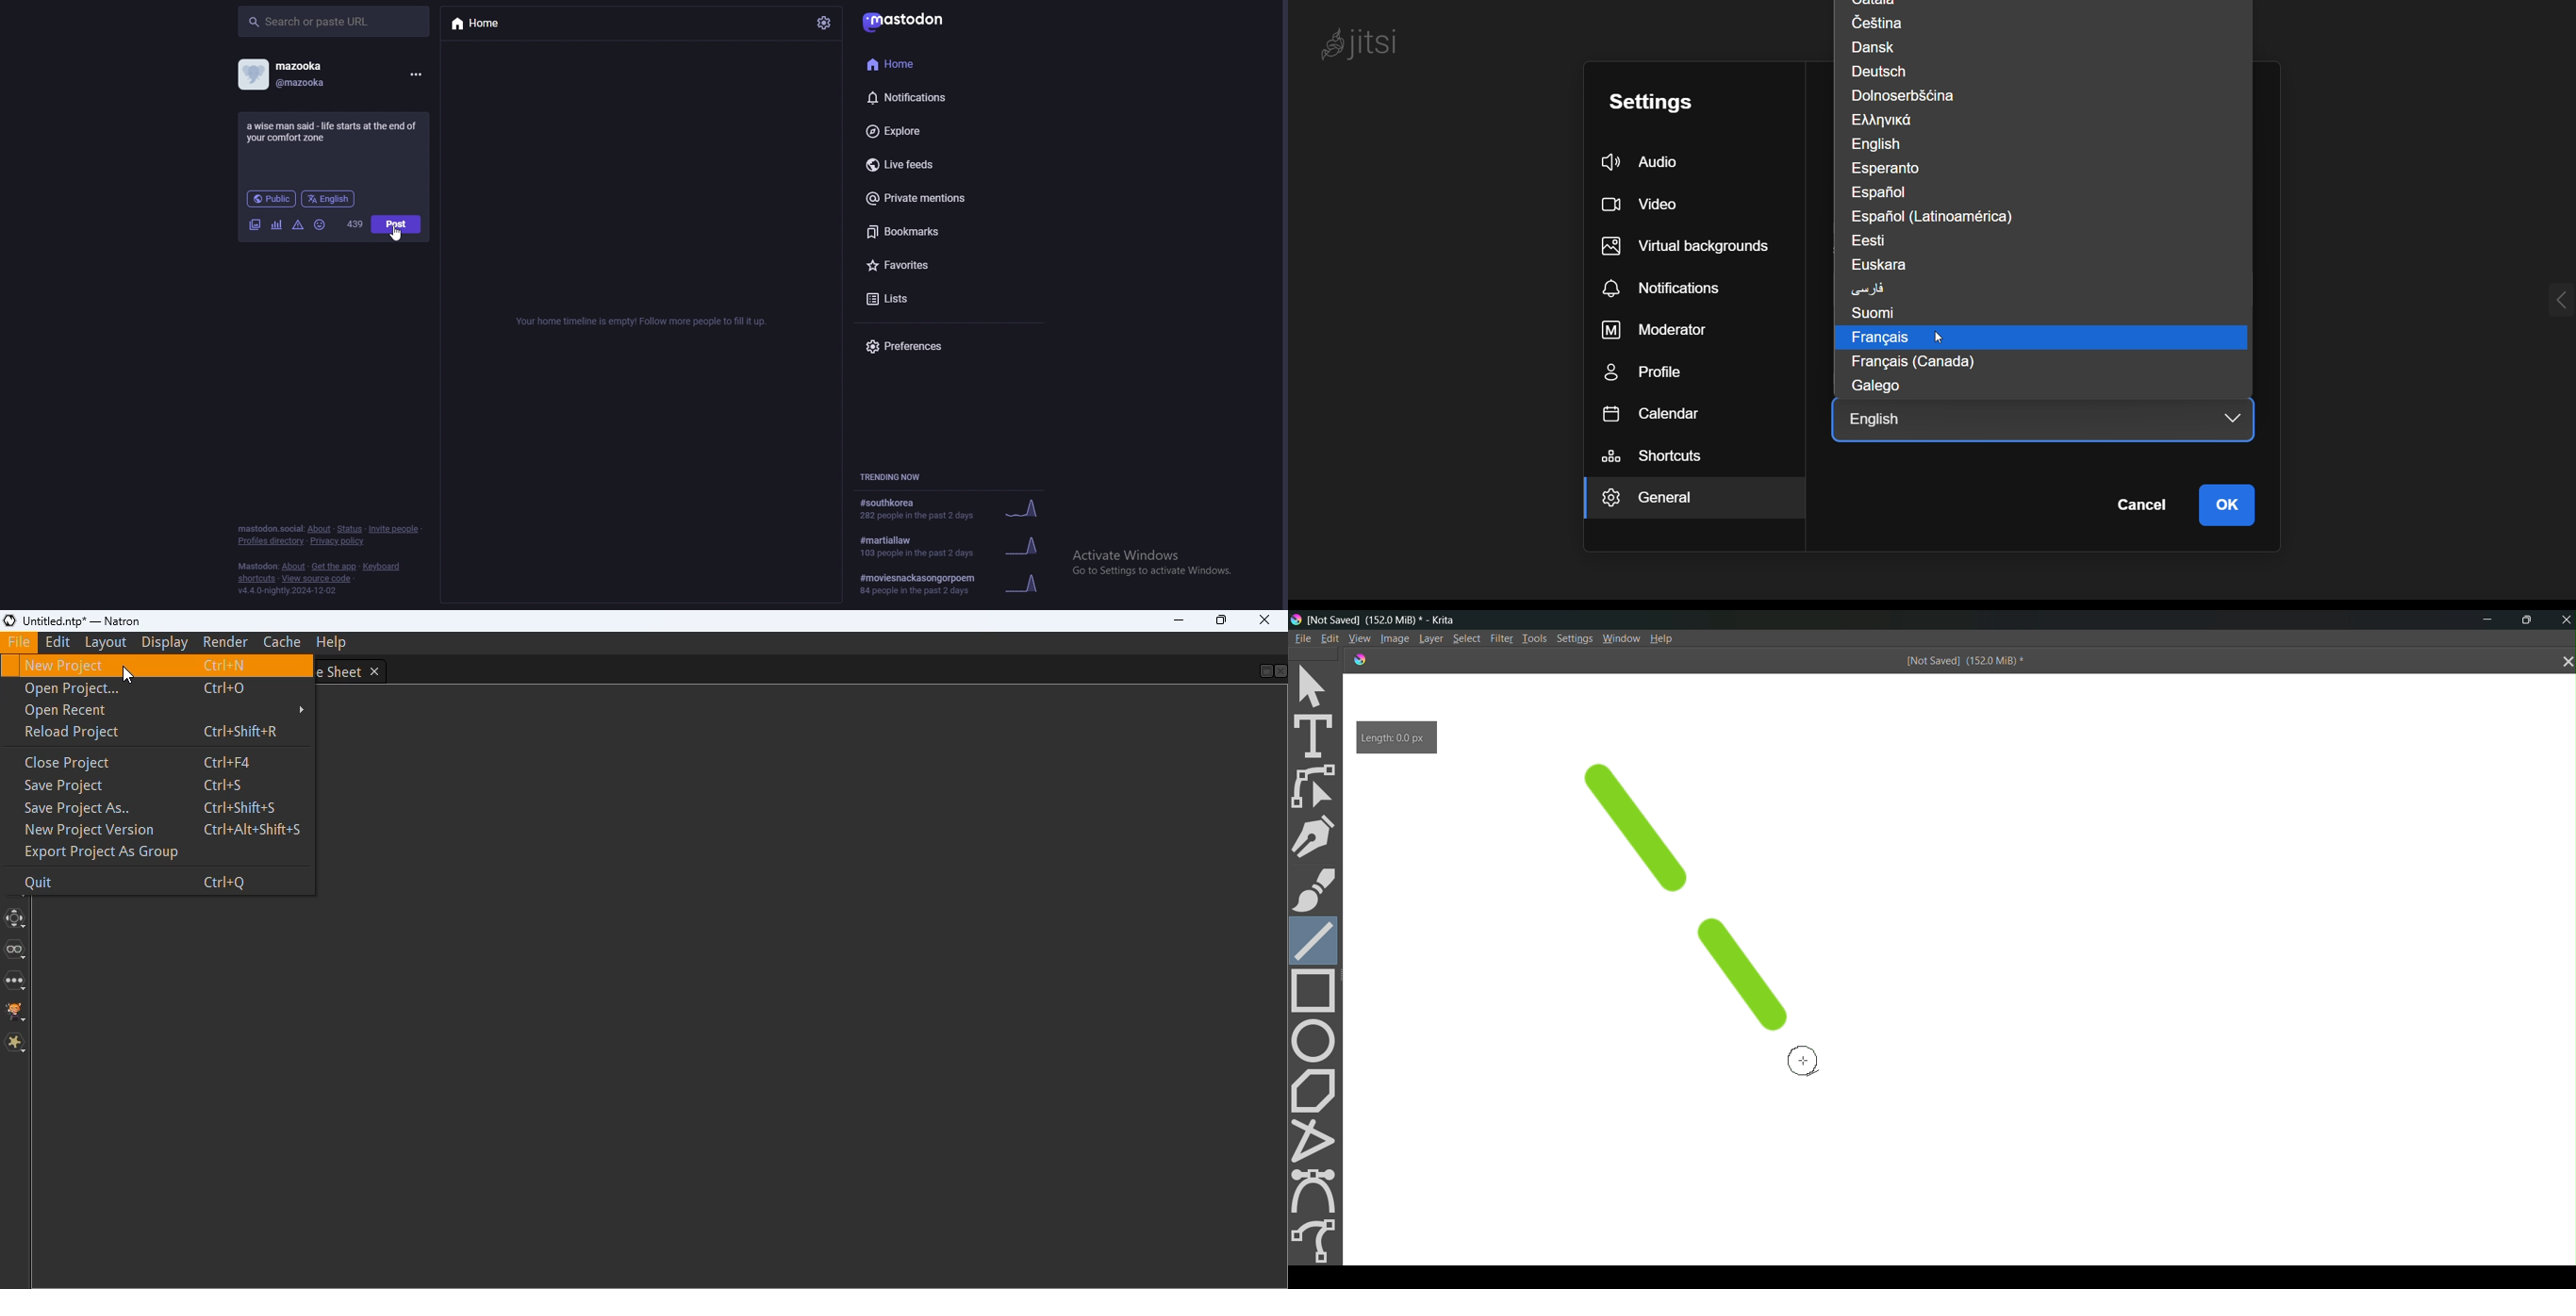 Image resolution: width=2576 pixels, height=1316 pixels. Describe the element at coordinates (951, 508) in the screenshot. I see `trending` at that location.